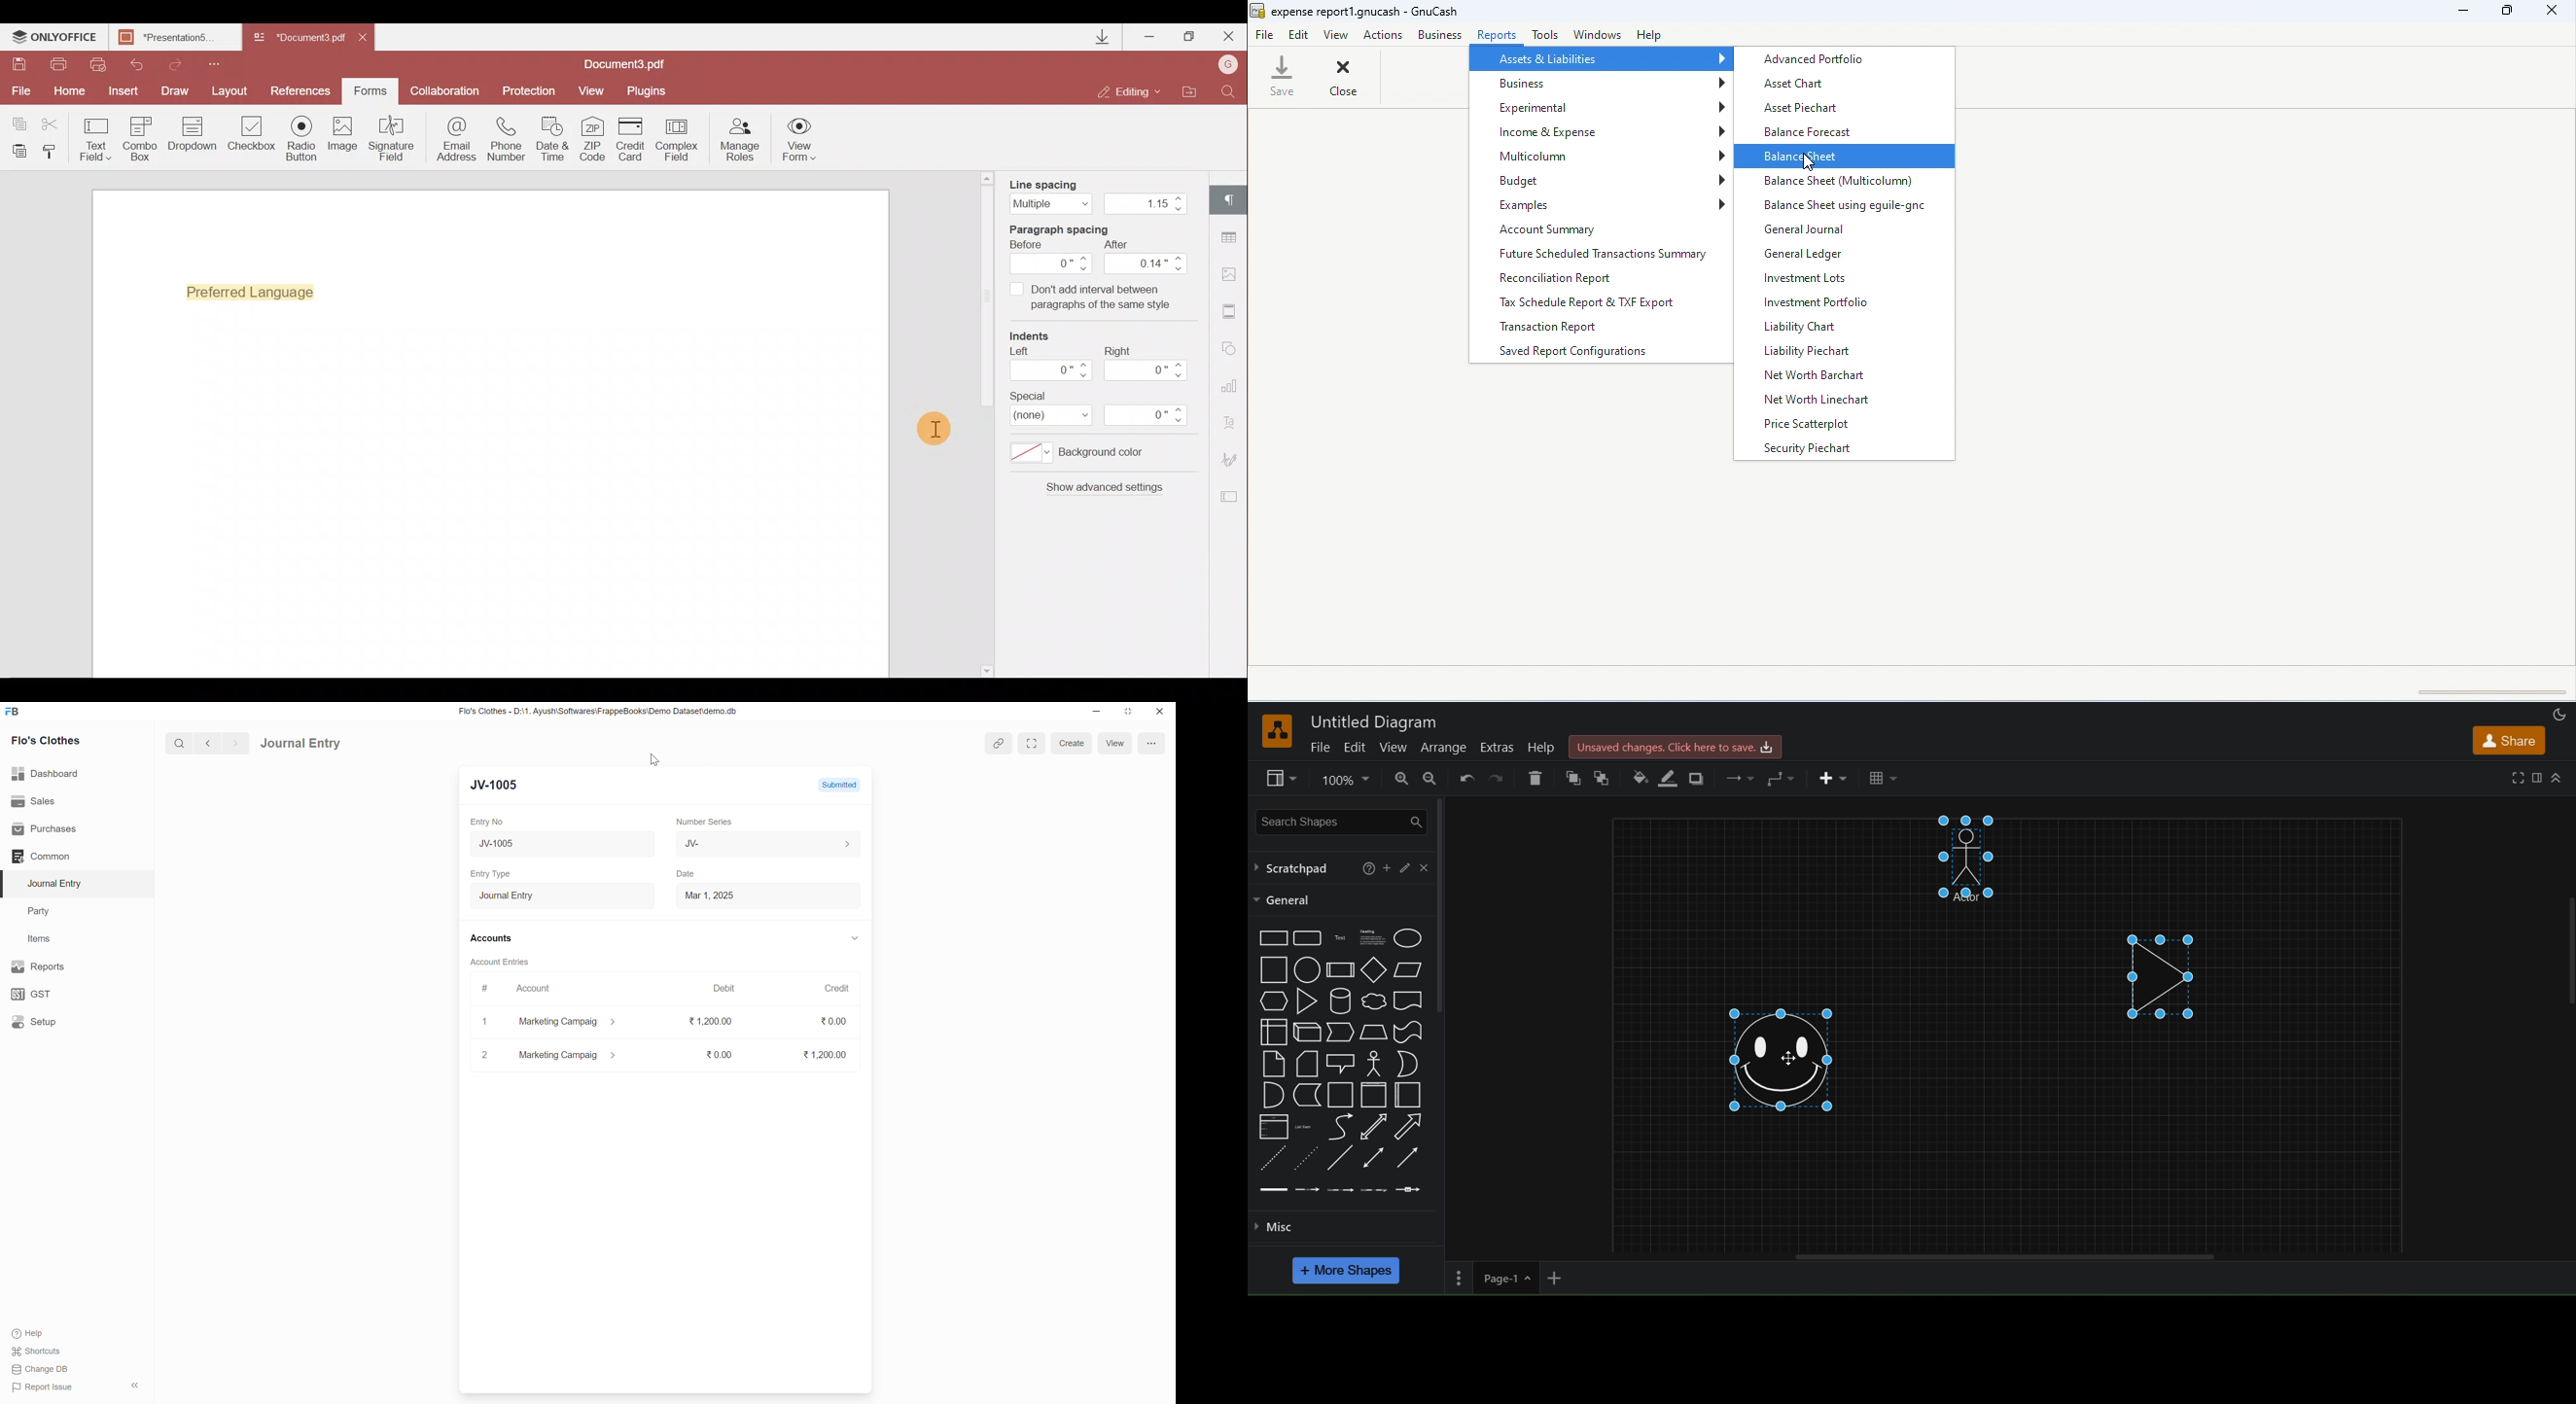 The width and height of the screenshot is (2576, 1428). What do you see at coordinates (1385, 35) in the screenshot?
I see `actions` at bounding box center [1385, 35].